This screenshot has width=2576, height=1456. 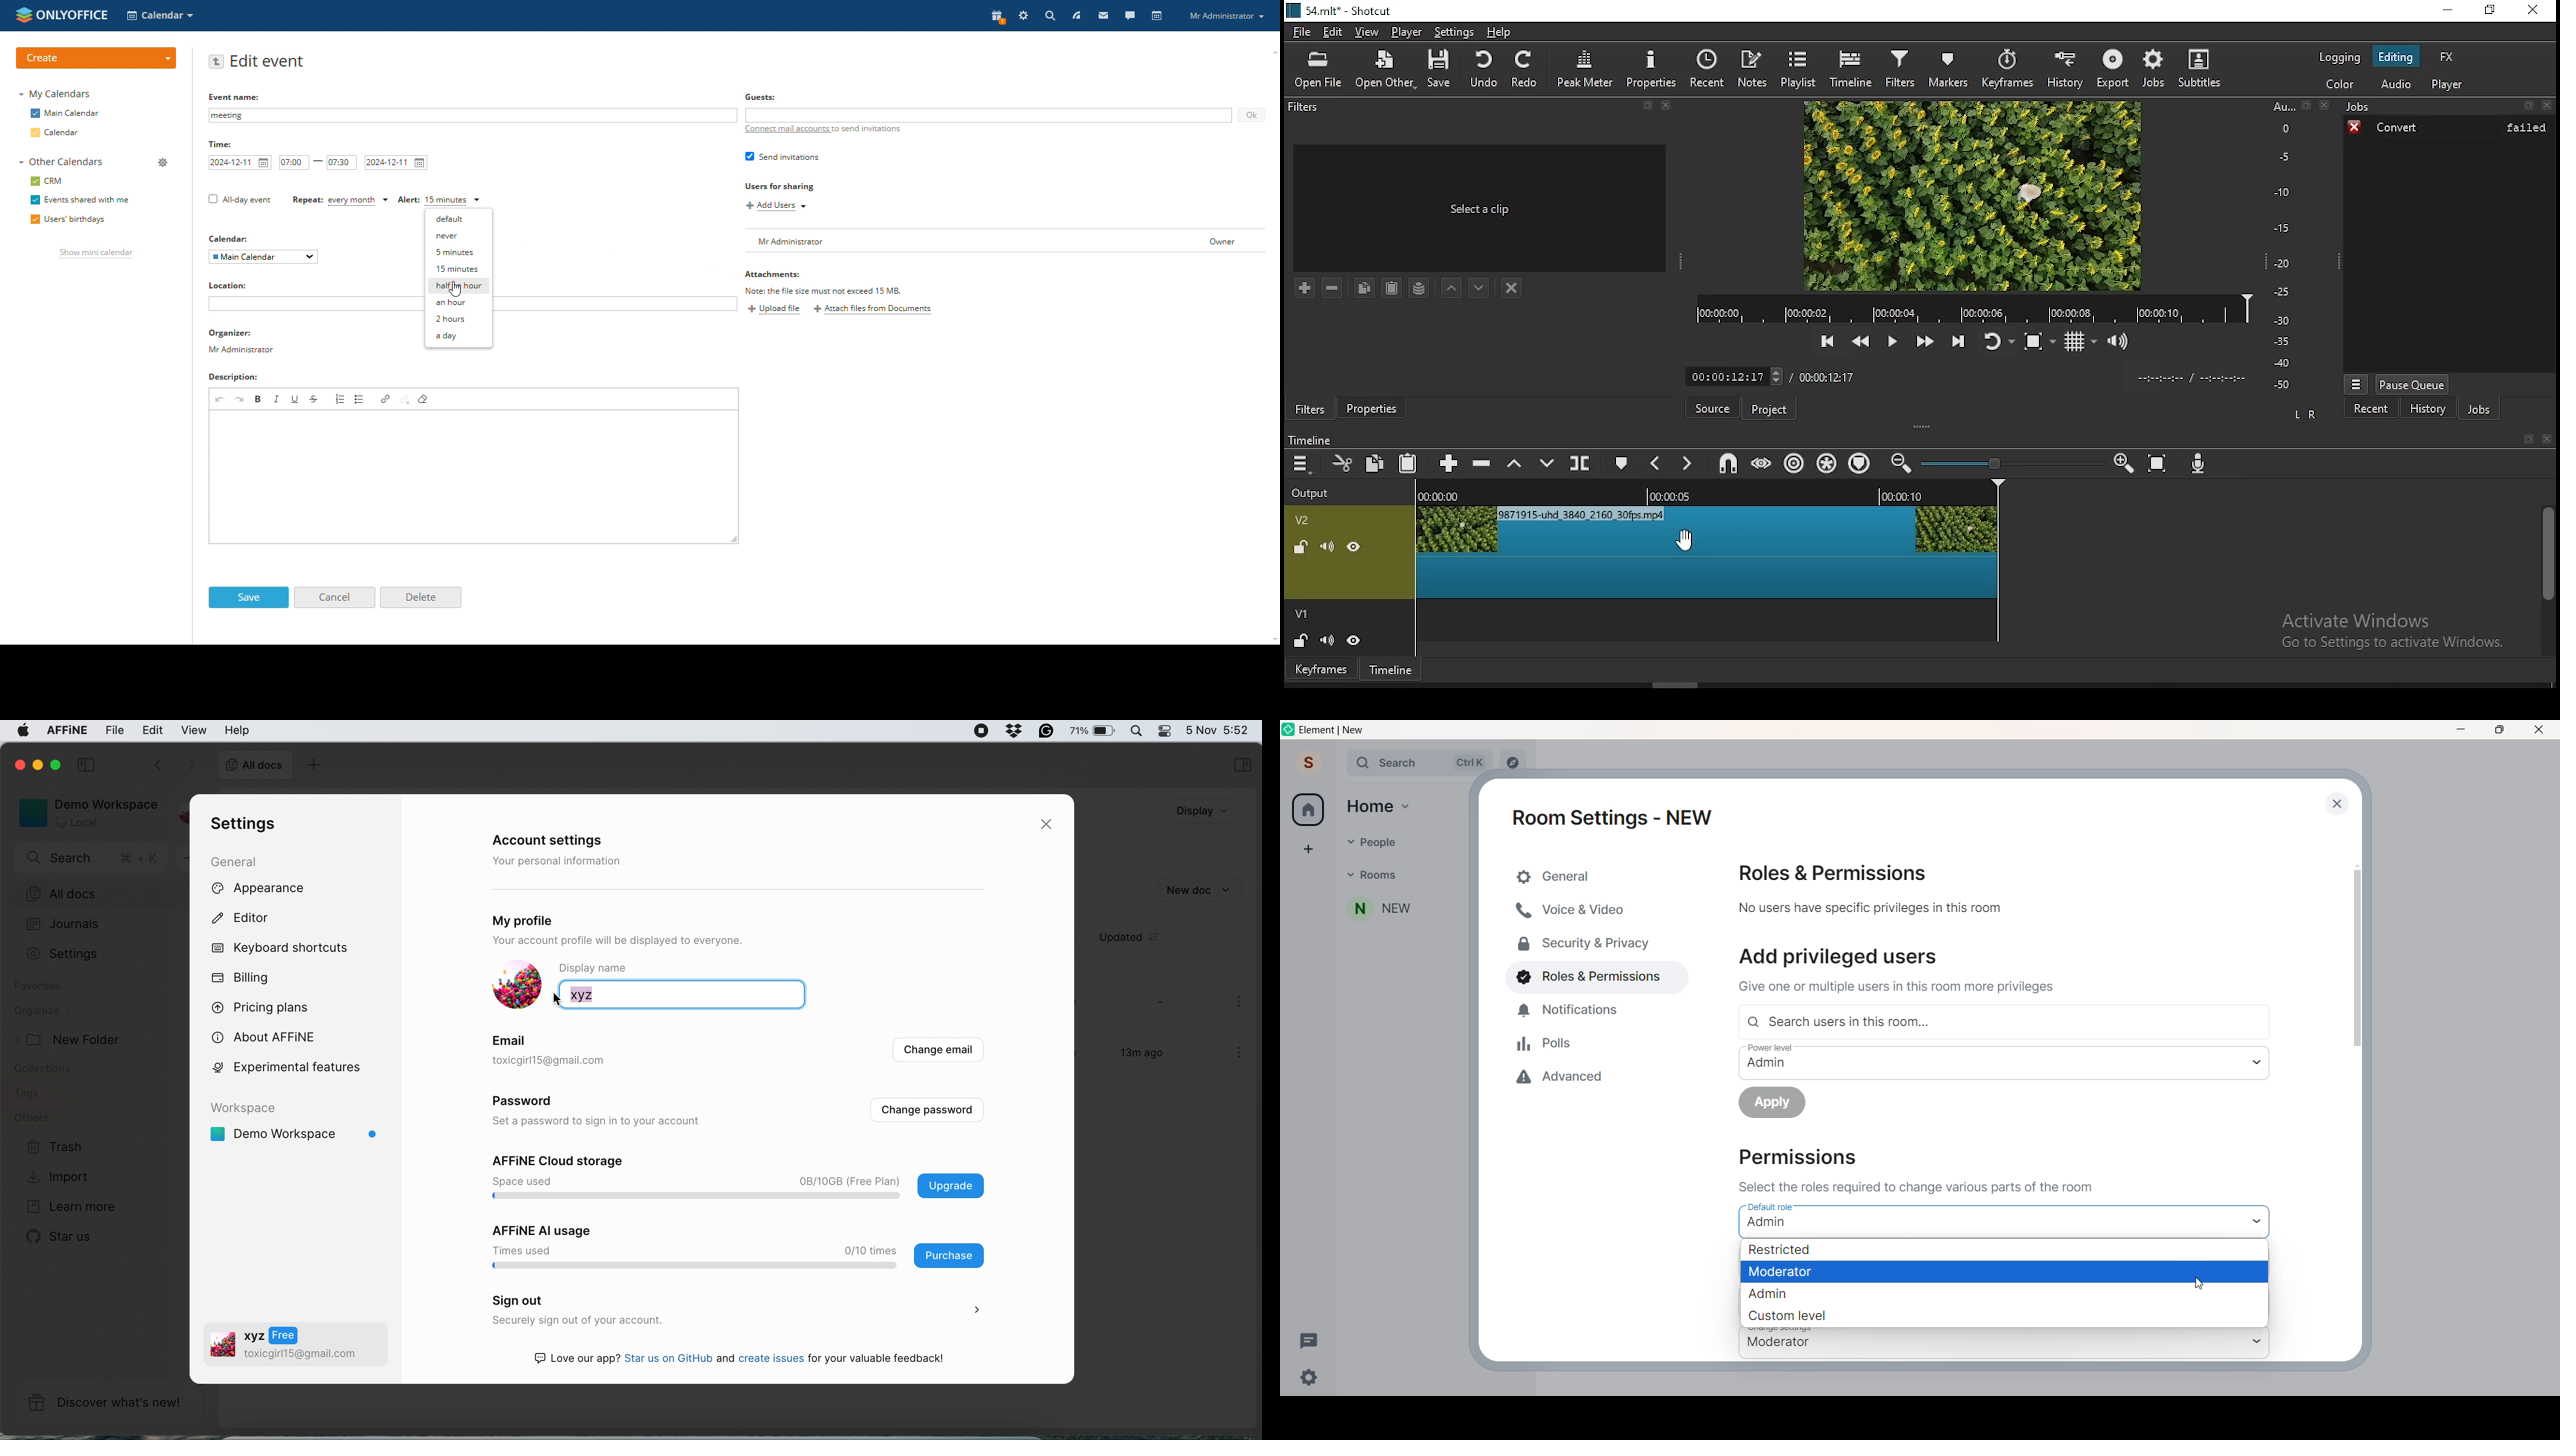 What do you see at coordinates (757, 97) in the screenshot?
I see `g` at bounding box center [757, 97].